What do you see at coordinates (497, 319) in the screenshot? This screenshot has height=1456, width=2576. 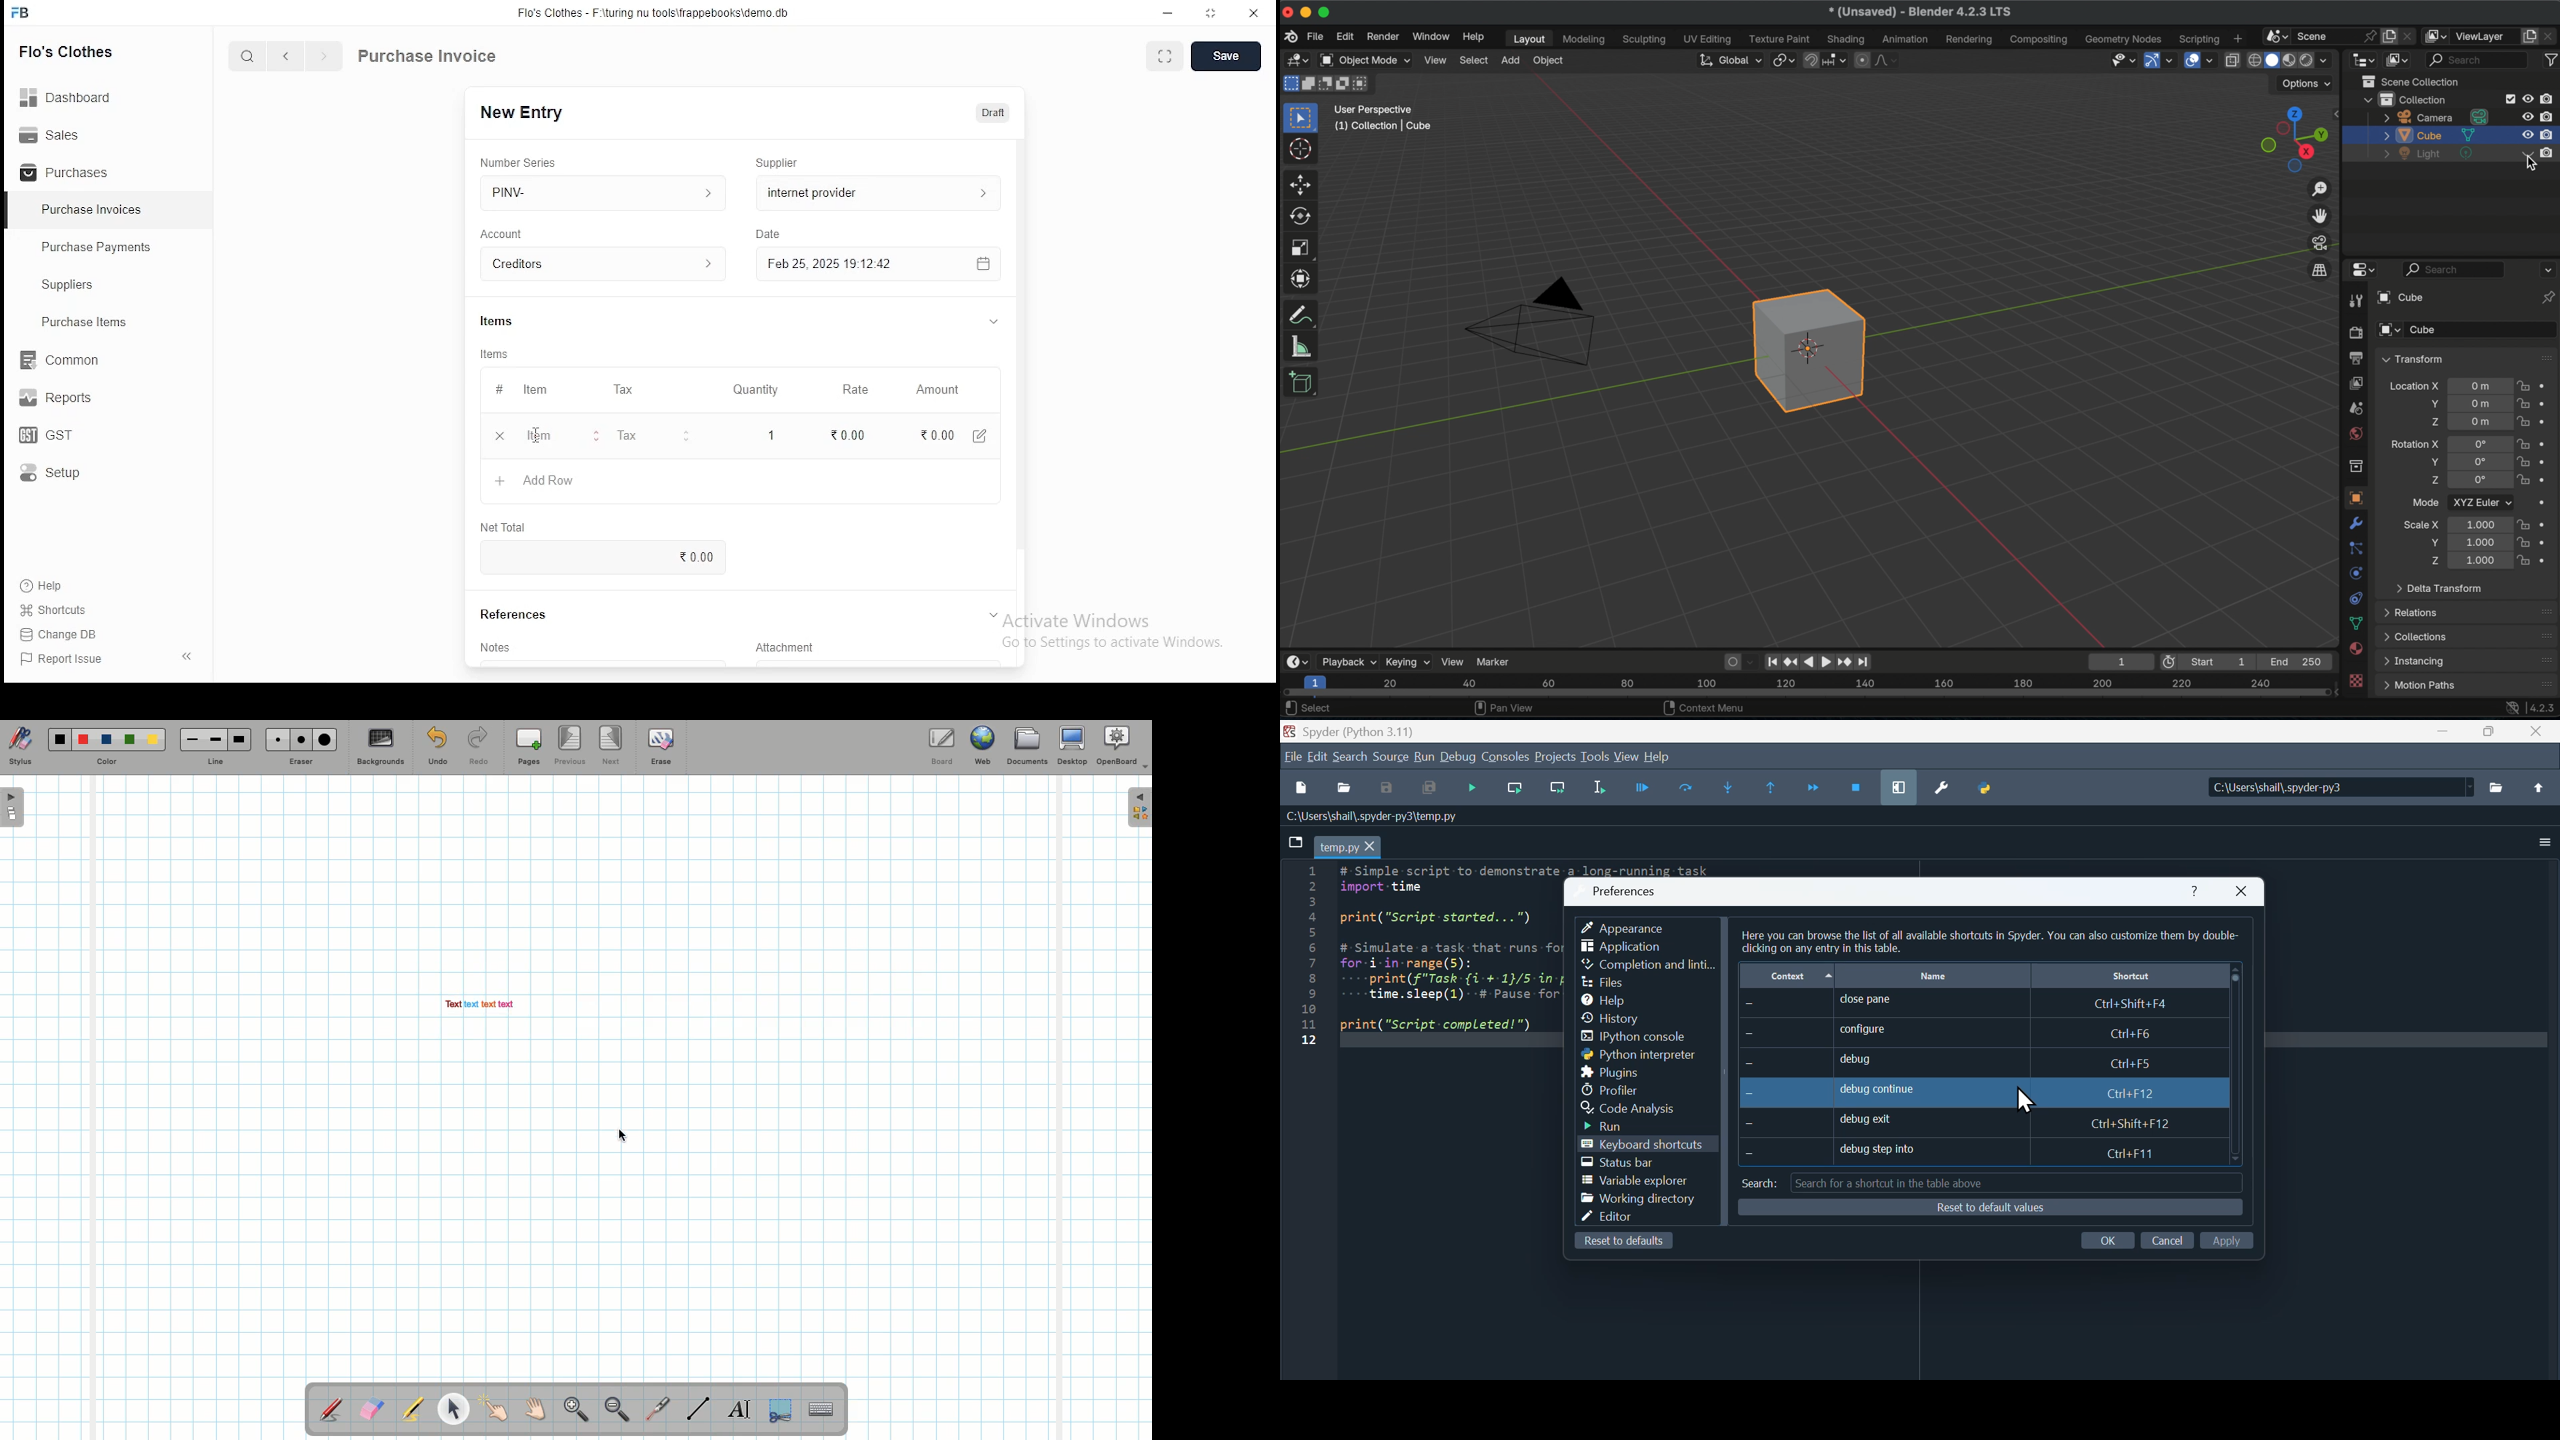 I see `Items` at bounding box center [497, 319].